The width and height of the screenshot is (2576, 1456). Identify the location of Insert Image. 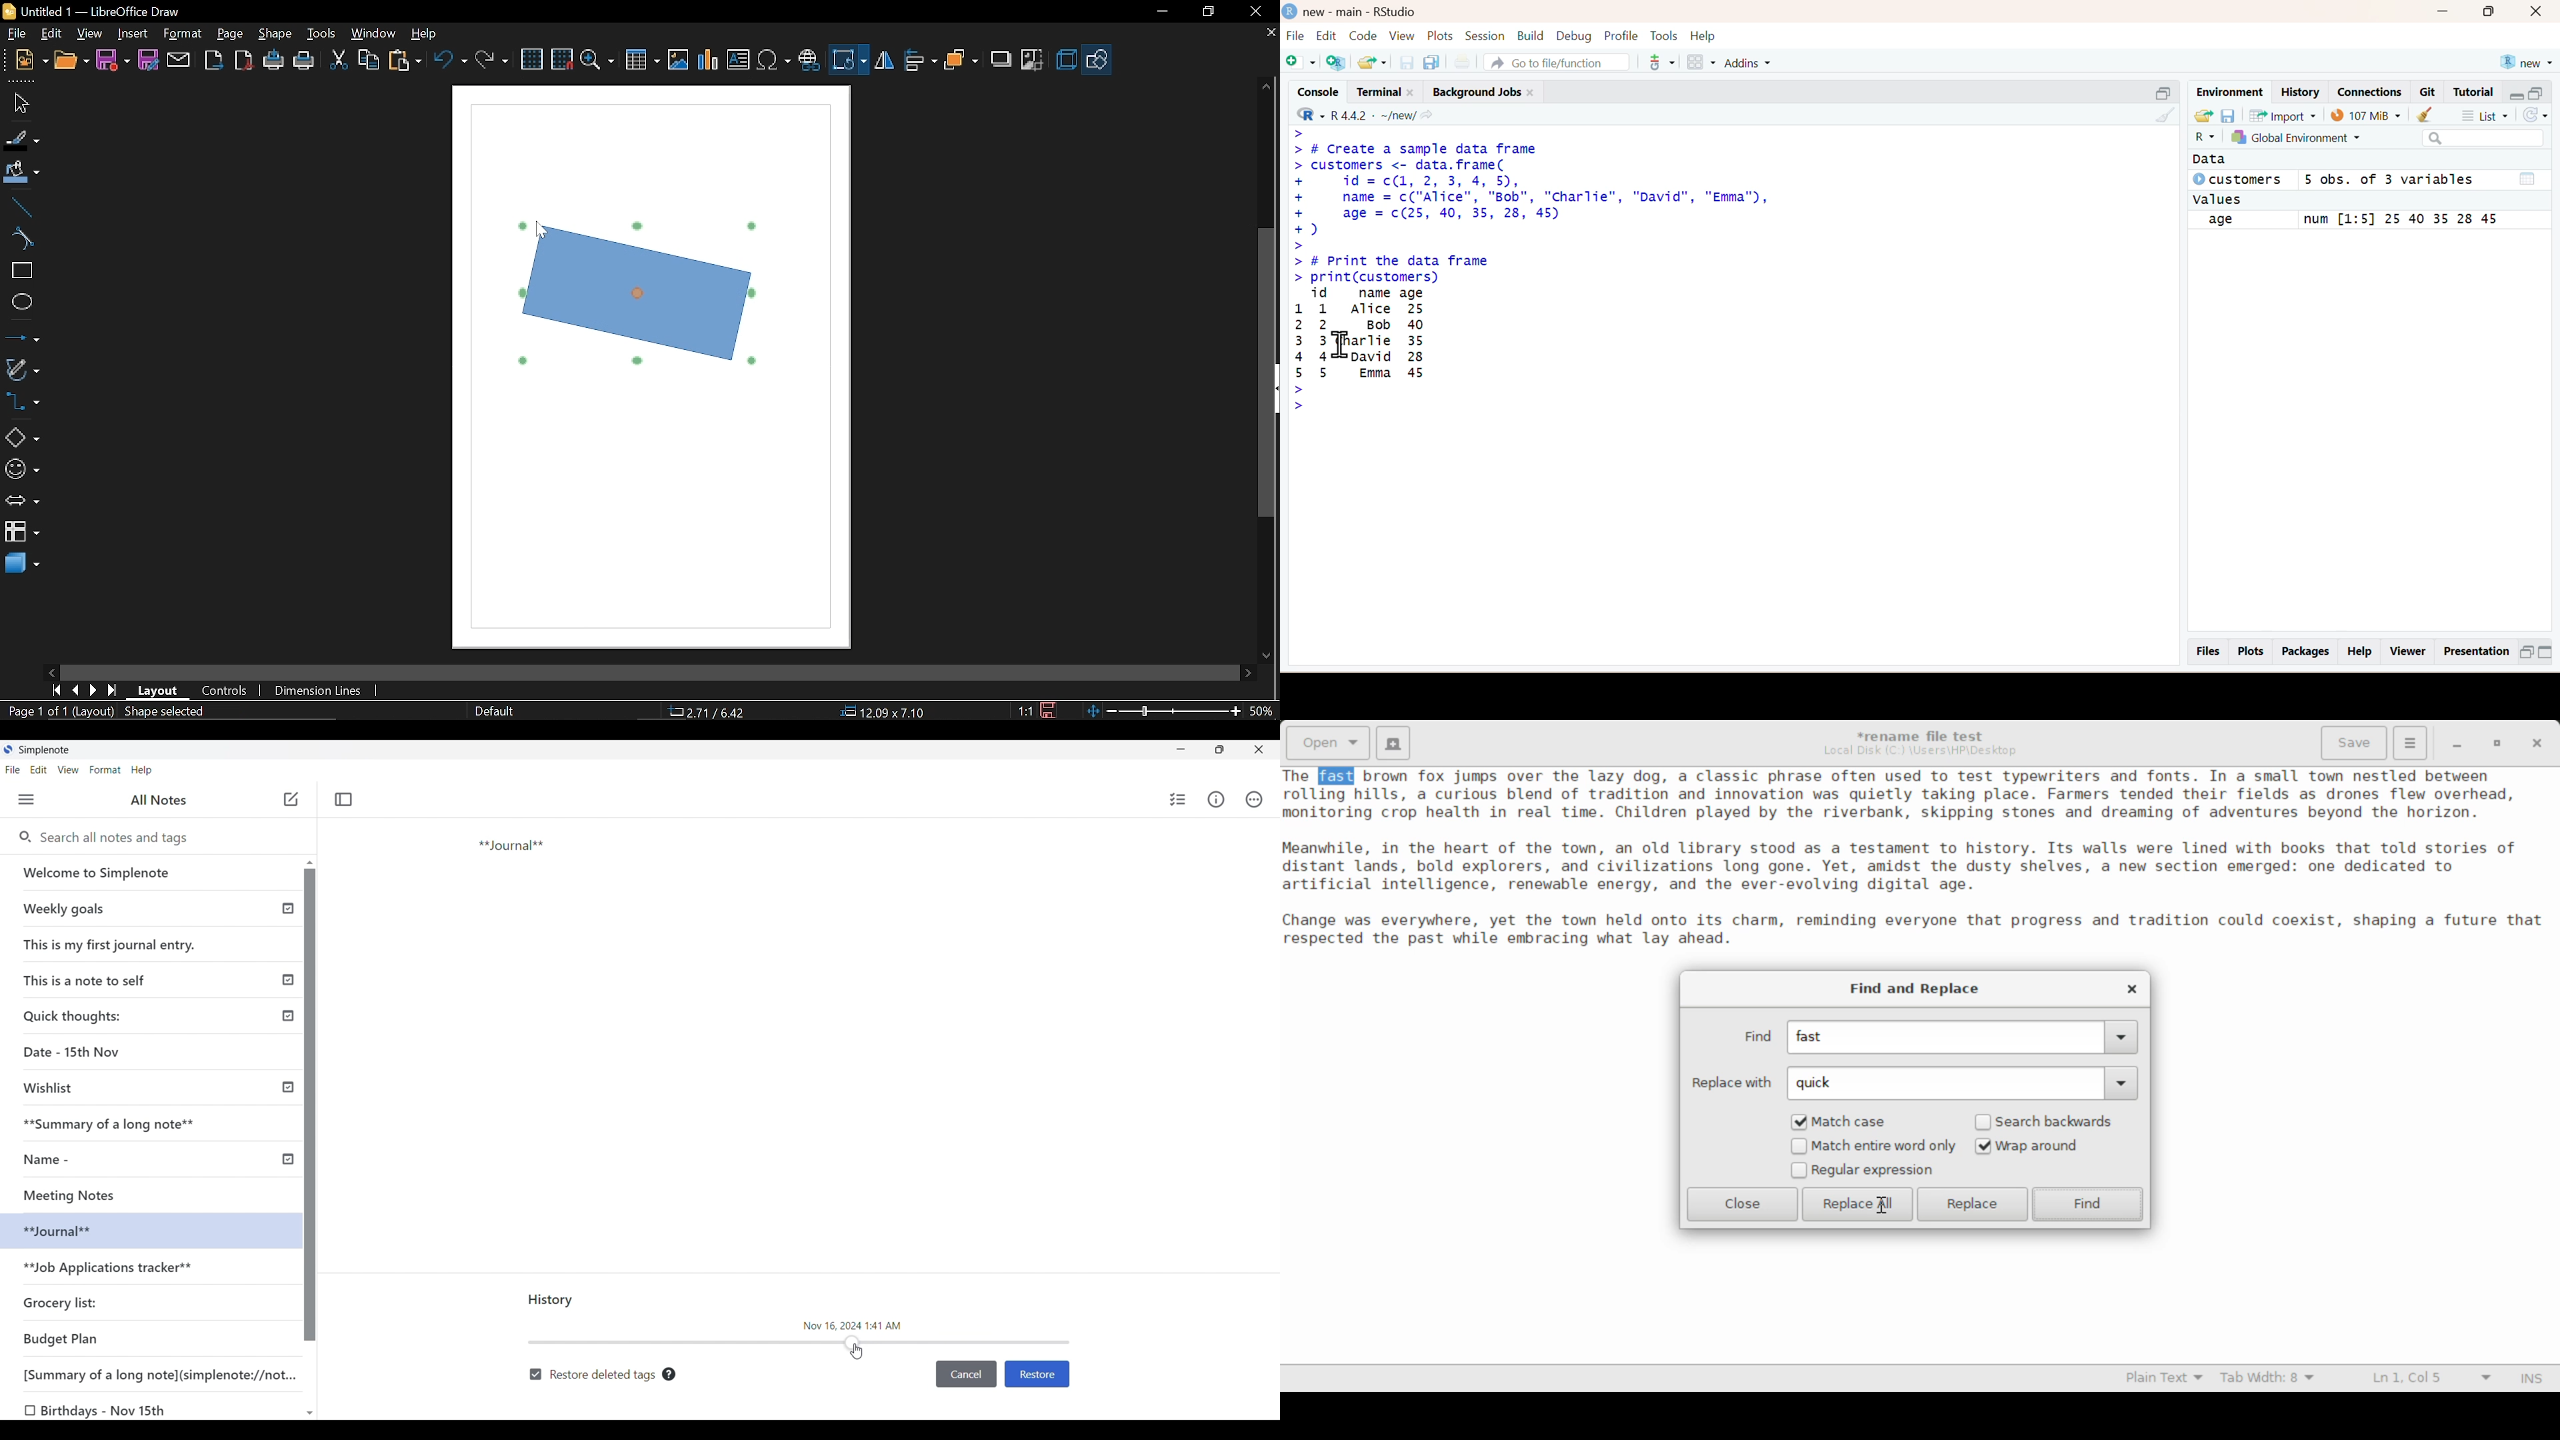
(676, 61).